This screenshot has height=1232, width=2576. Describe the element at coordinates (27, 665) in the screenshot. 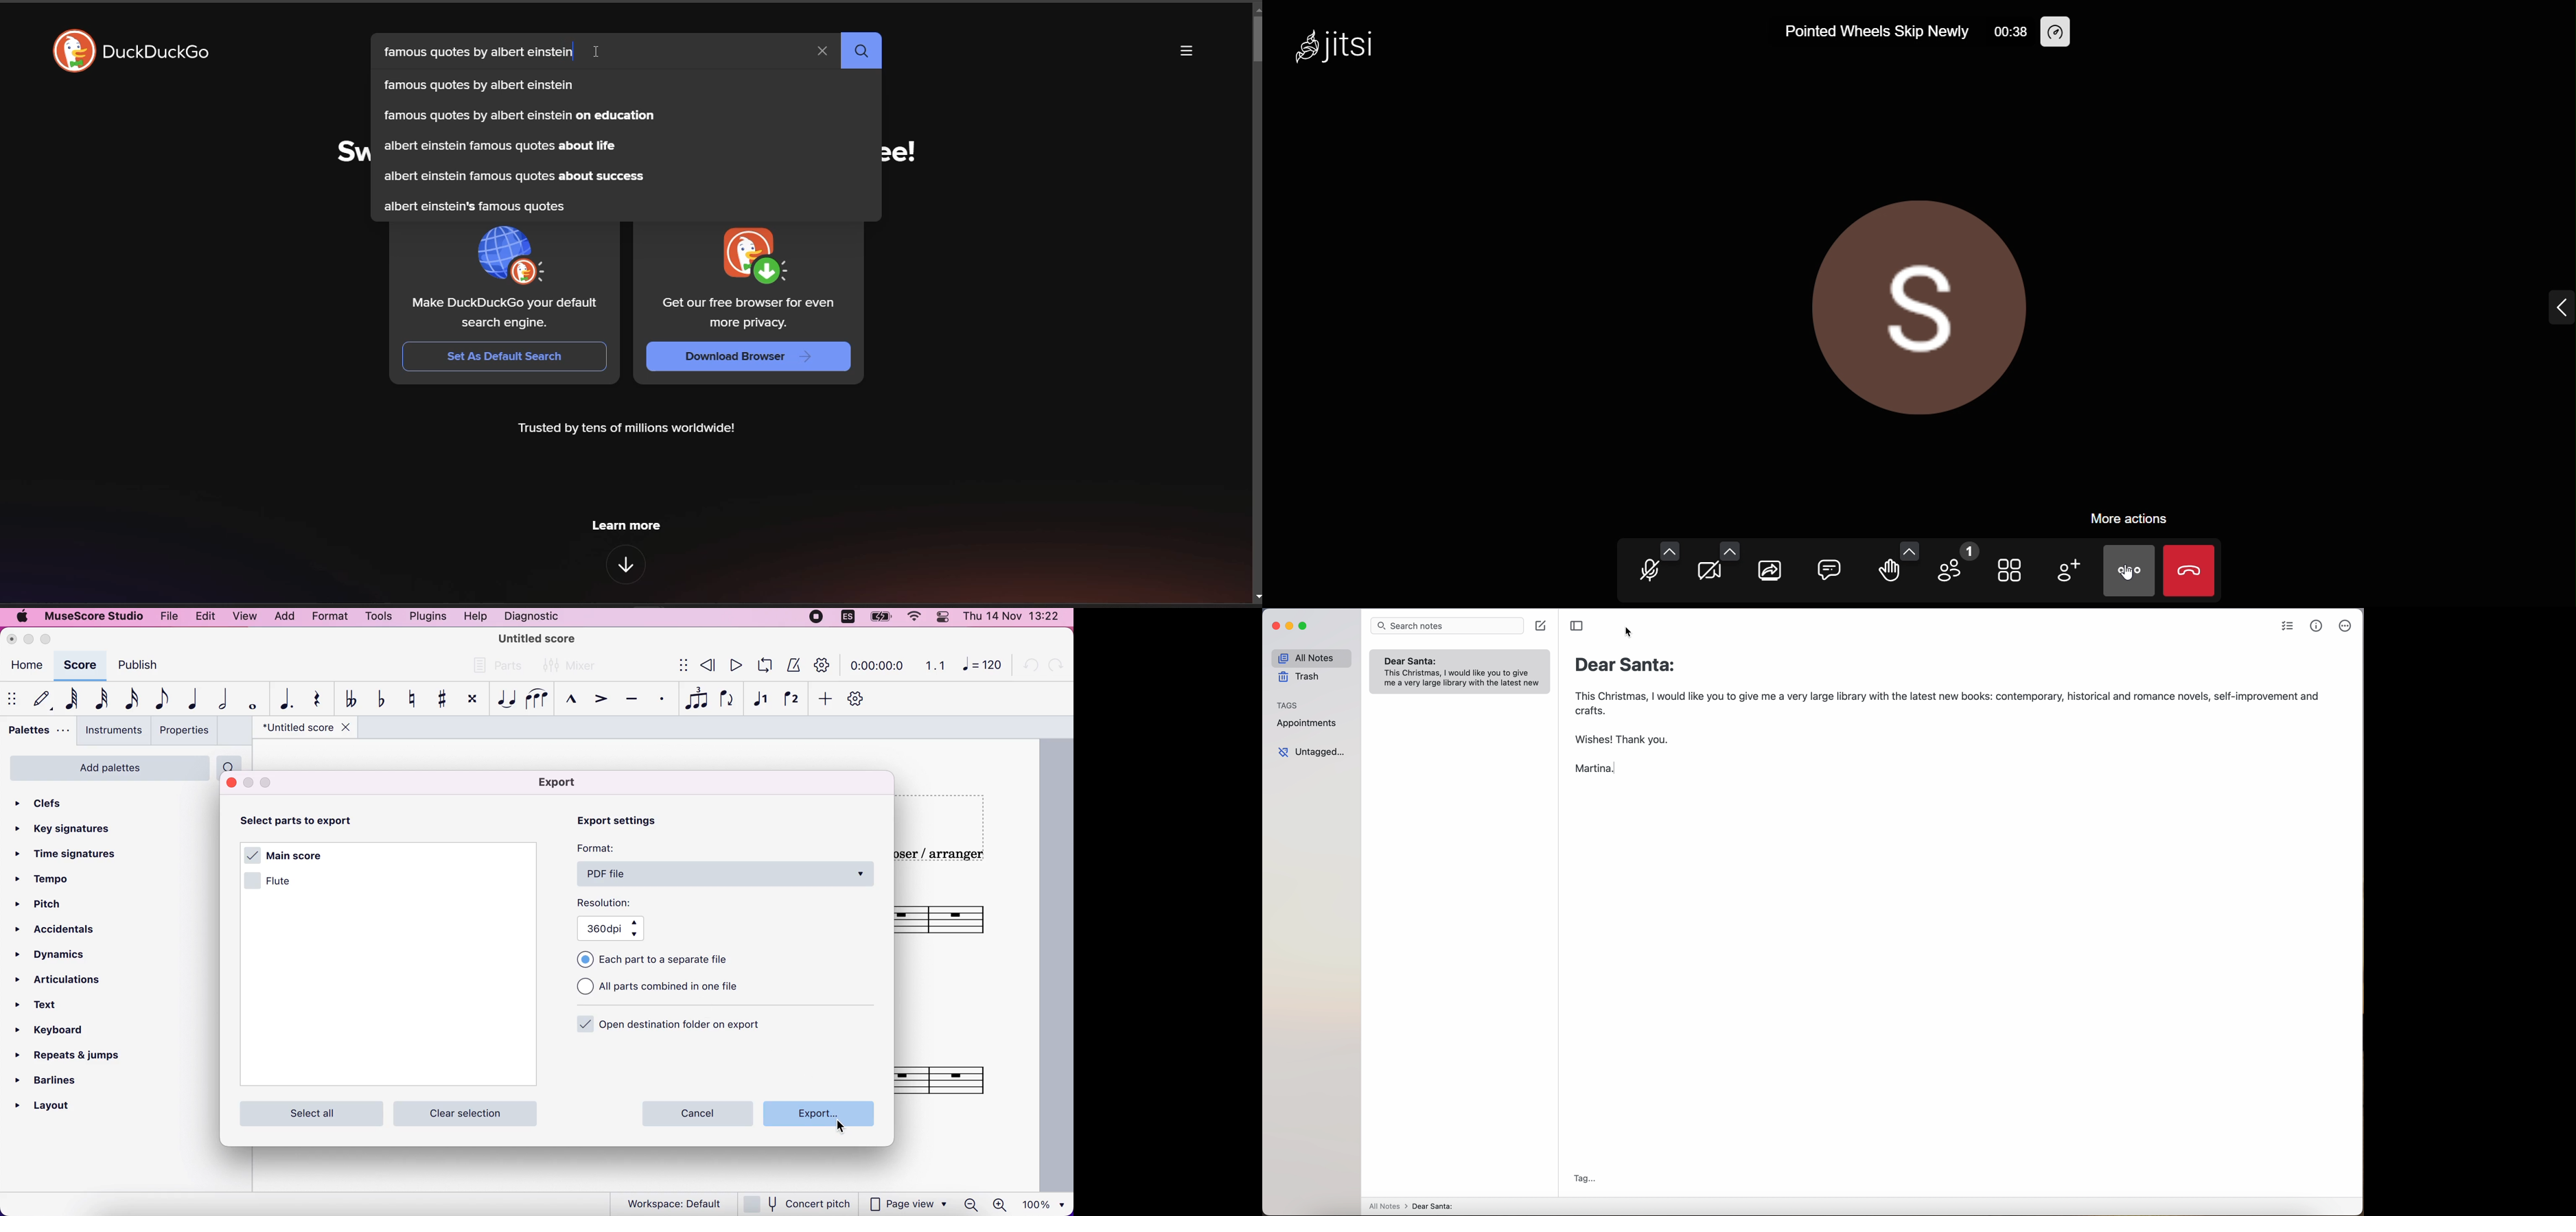

I see `home` at that location.